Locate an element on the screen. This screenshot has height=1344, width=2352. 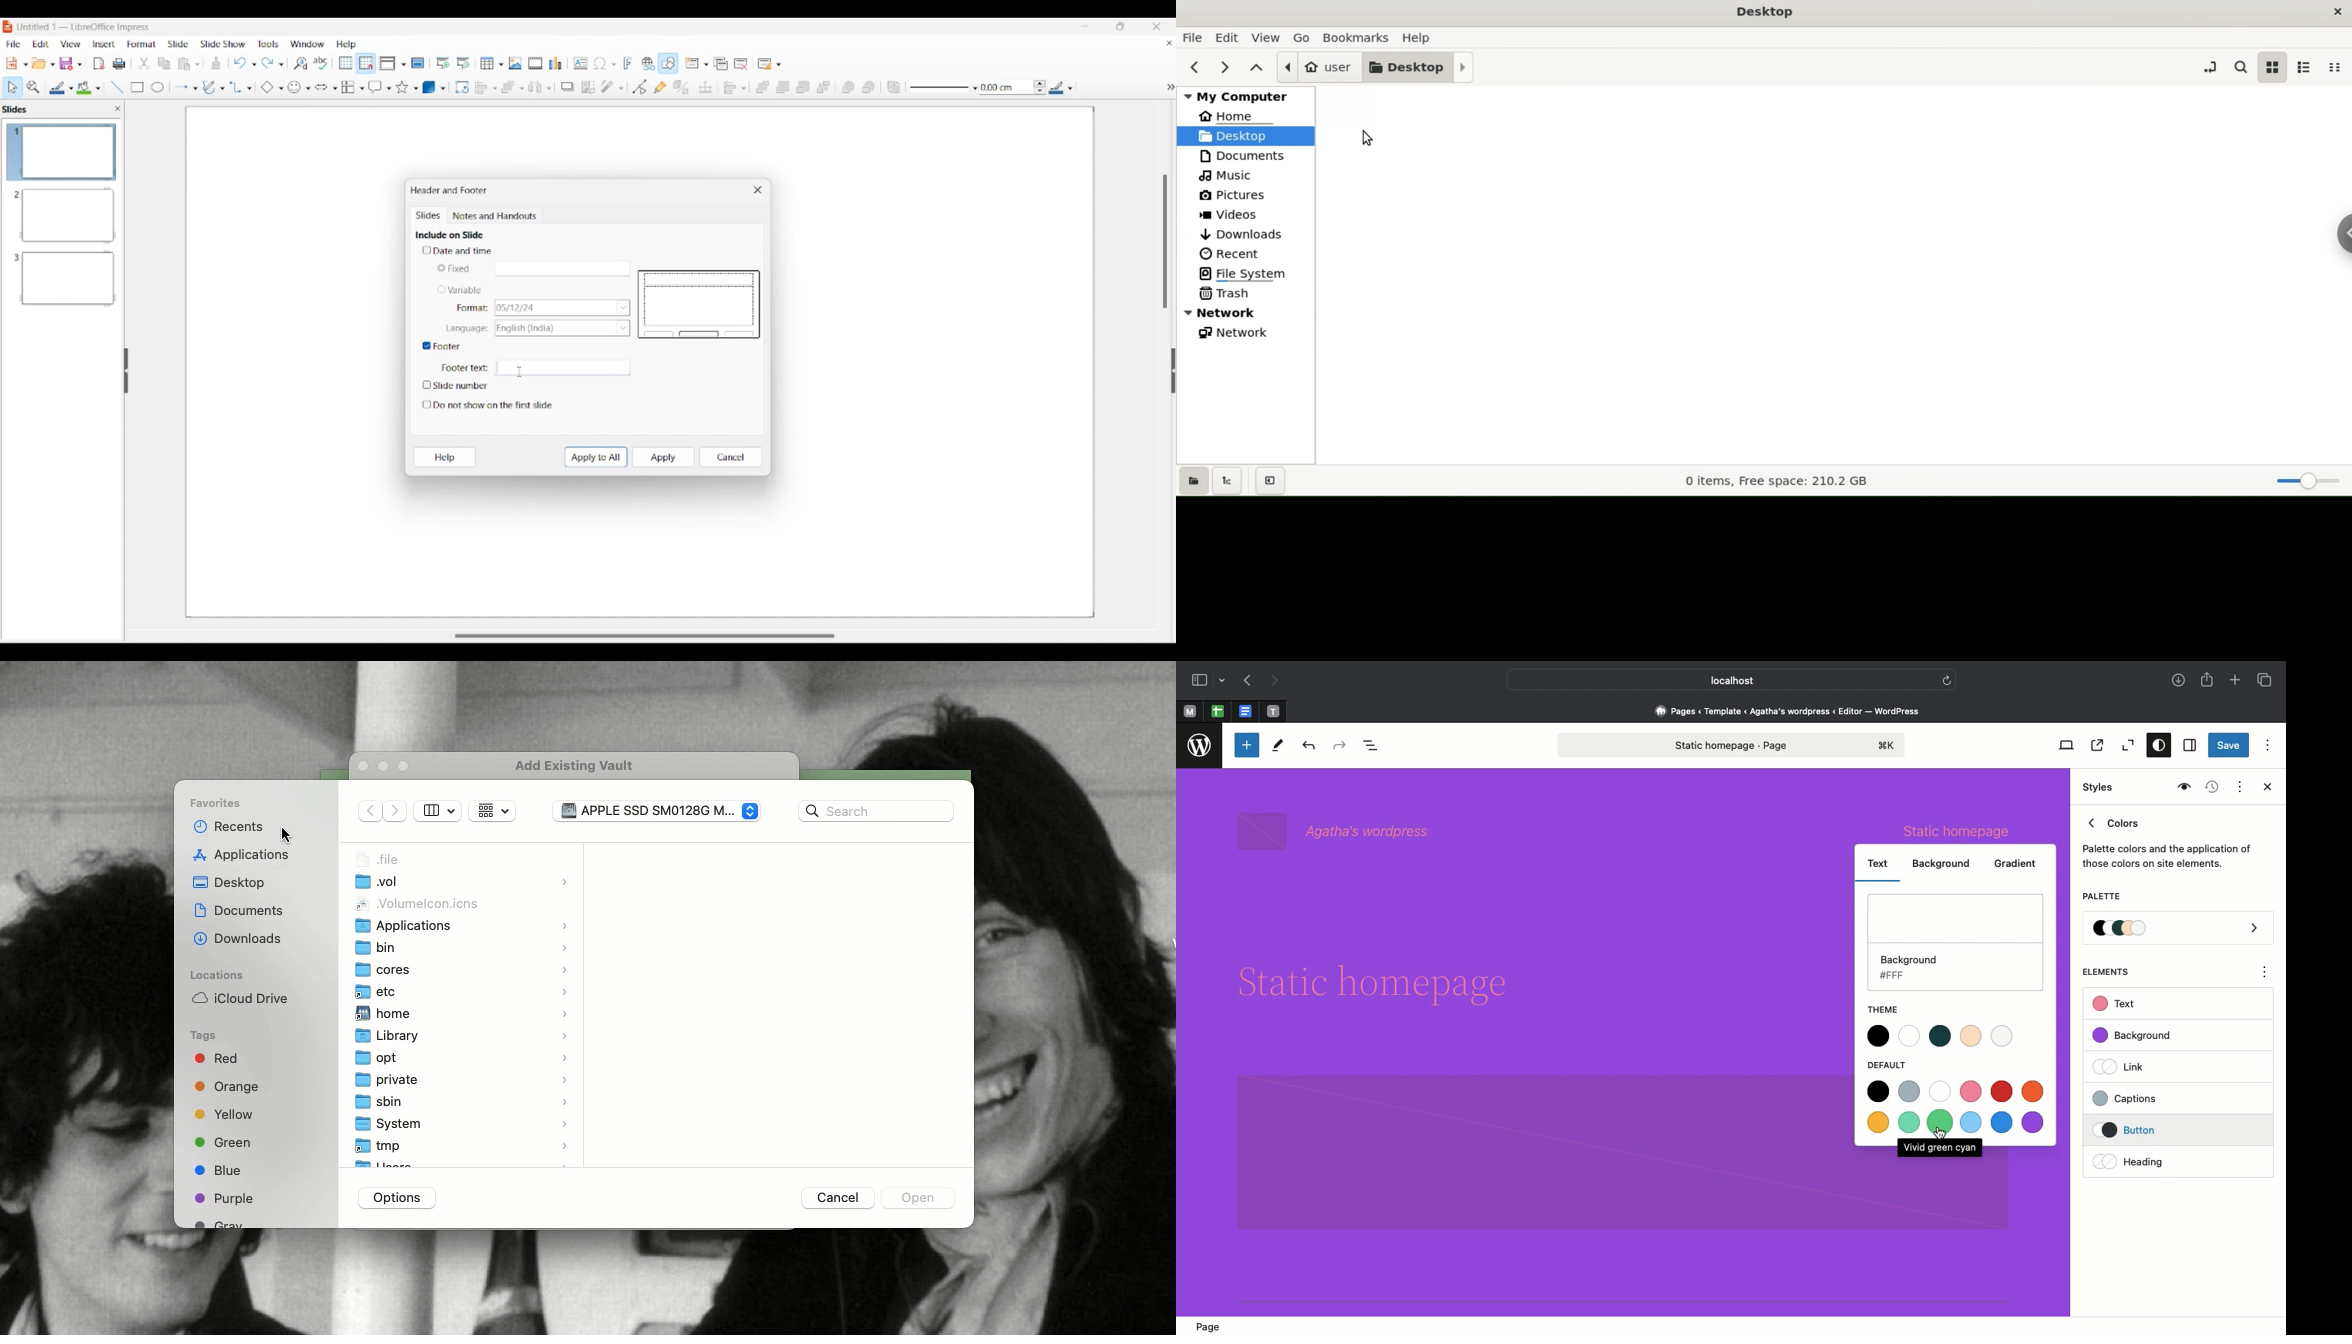
View is located at coordinates (2064, 745).